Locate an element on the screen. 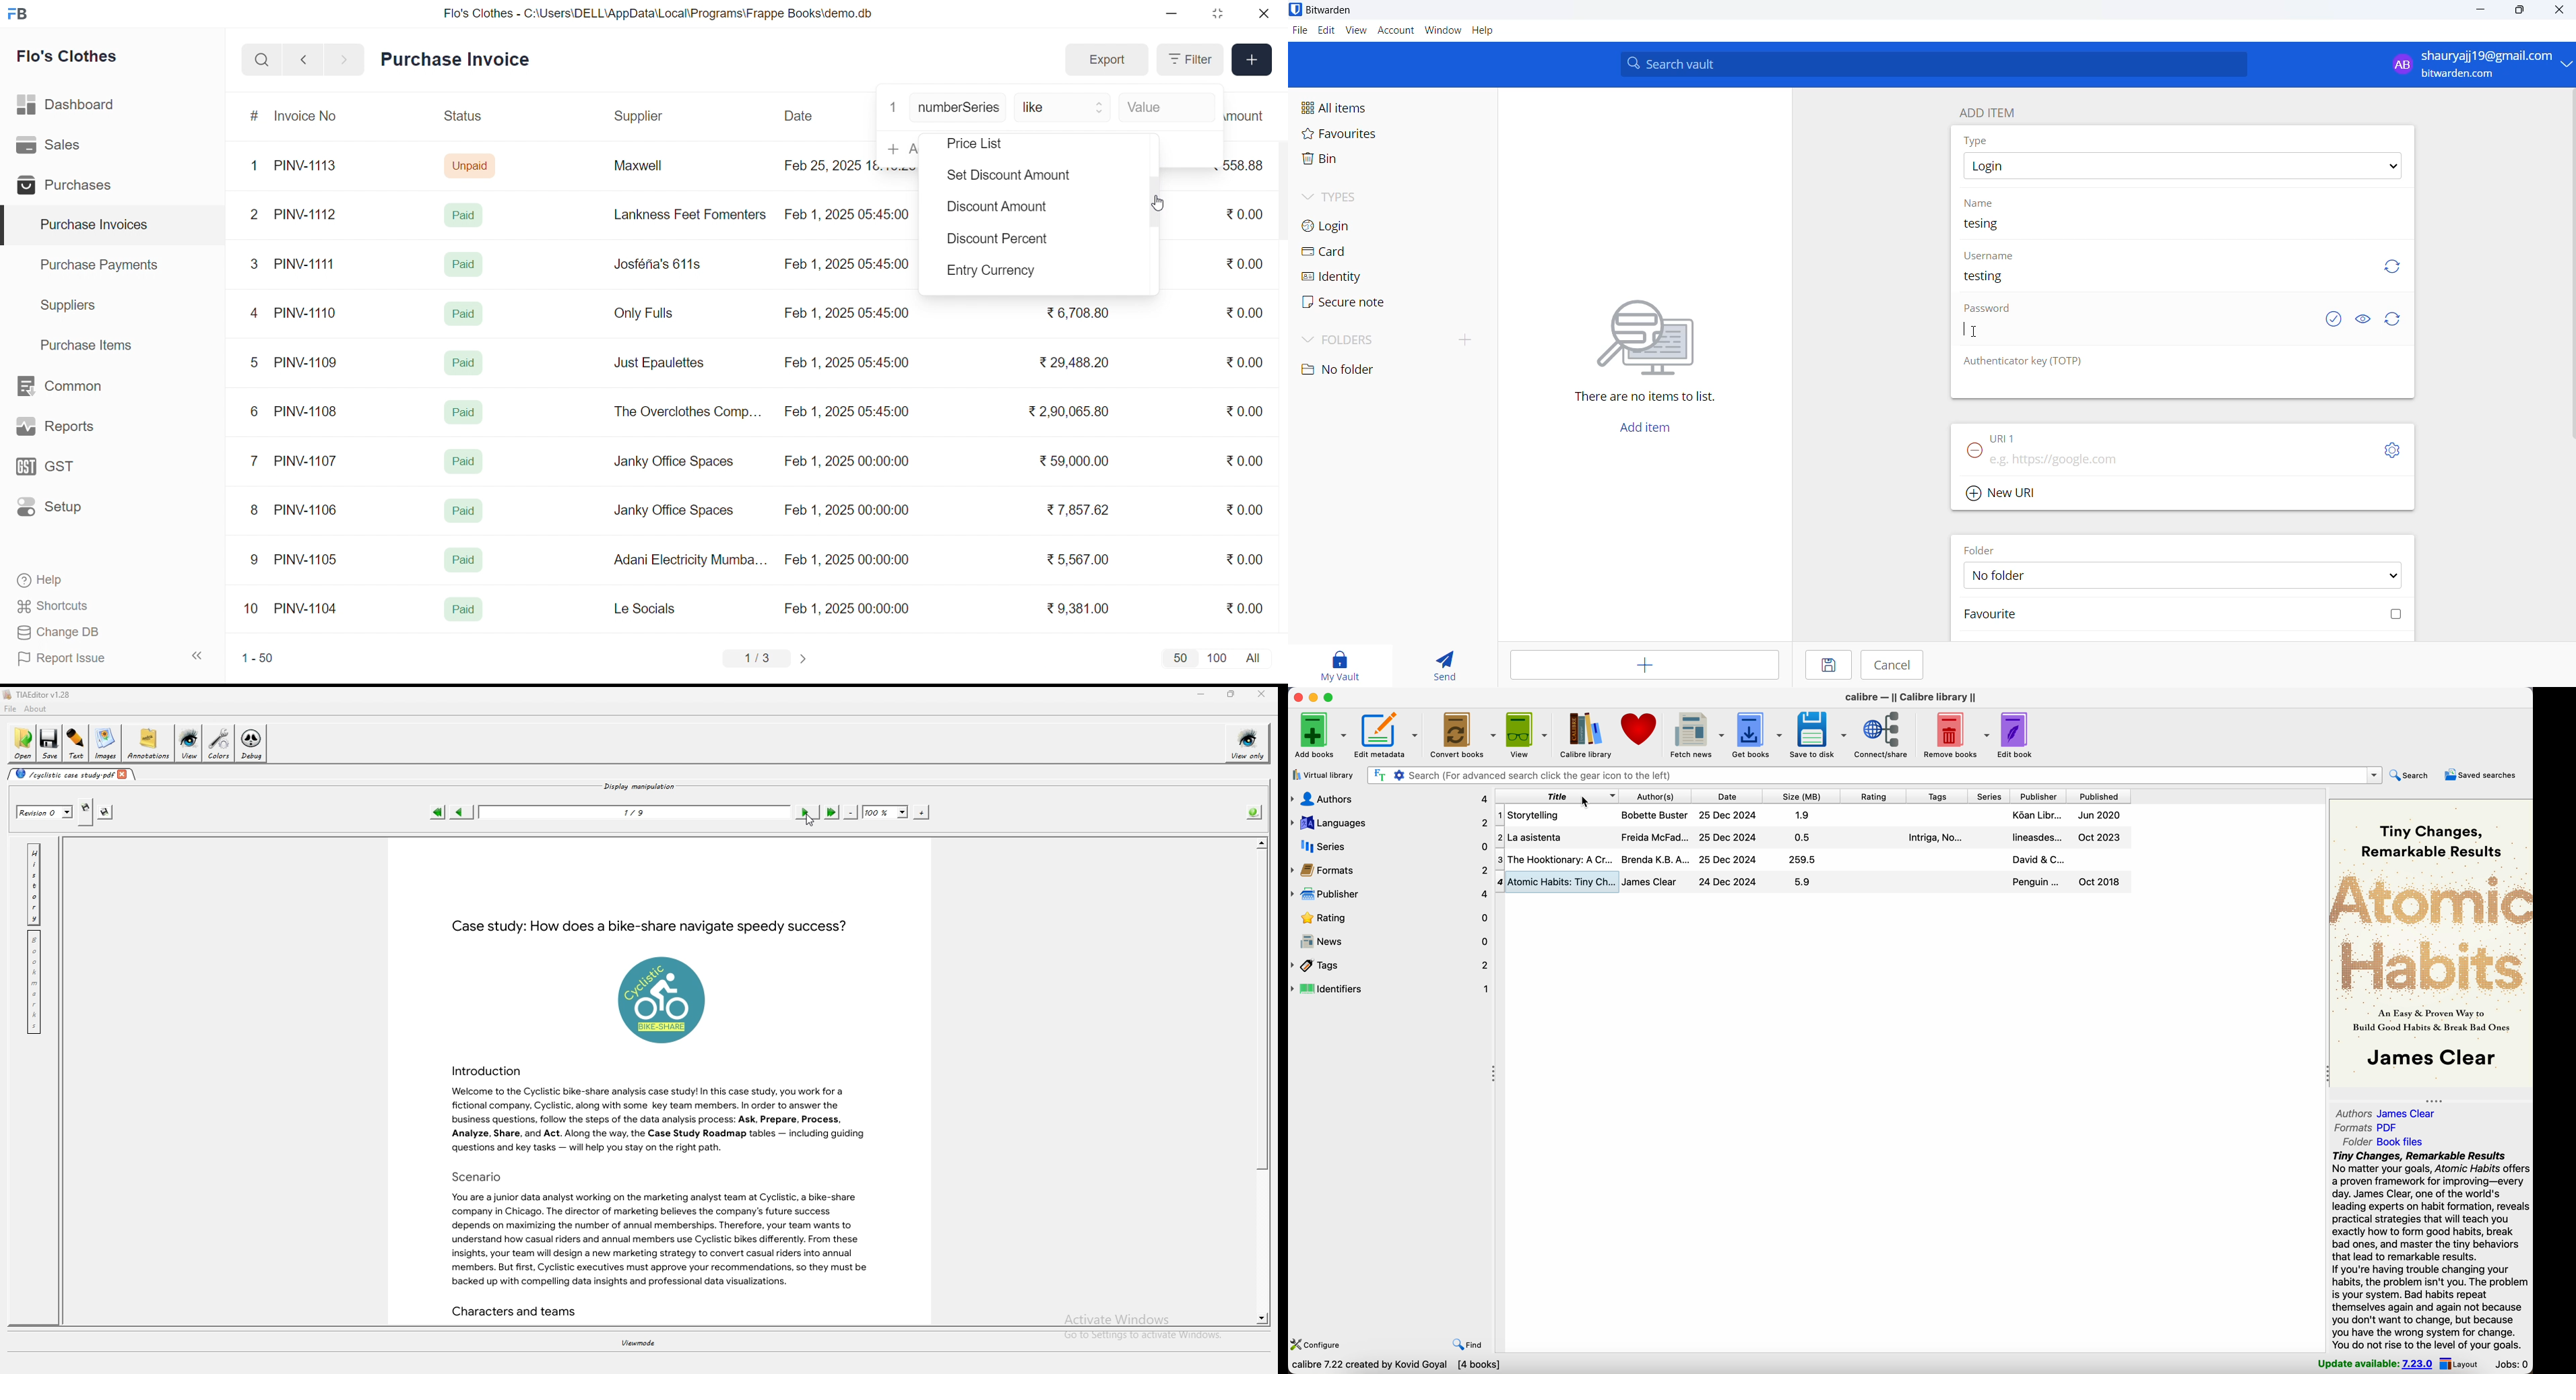 The height and width of the screenshot is (1400, 2576). the hooktionary: ACr... is located at coordinates (1562, 859).